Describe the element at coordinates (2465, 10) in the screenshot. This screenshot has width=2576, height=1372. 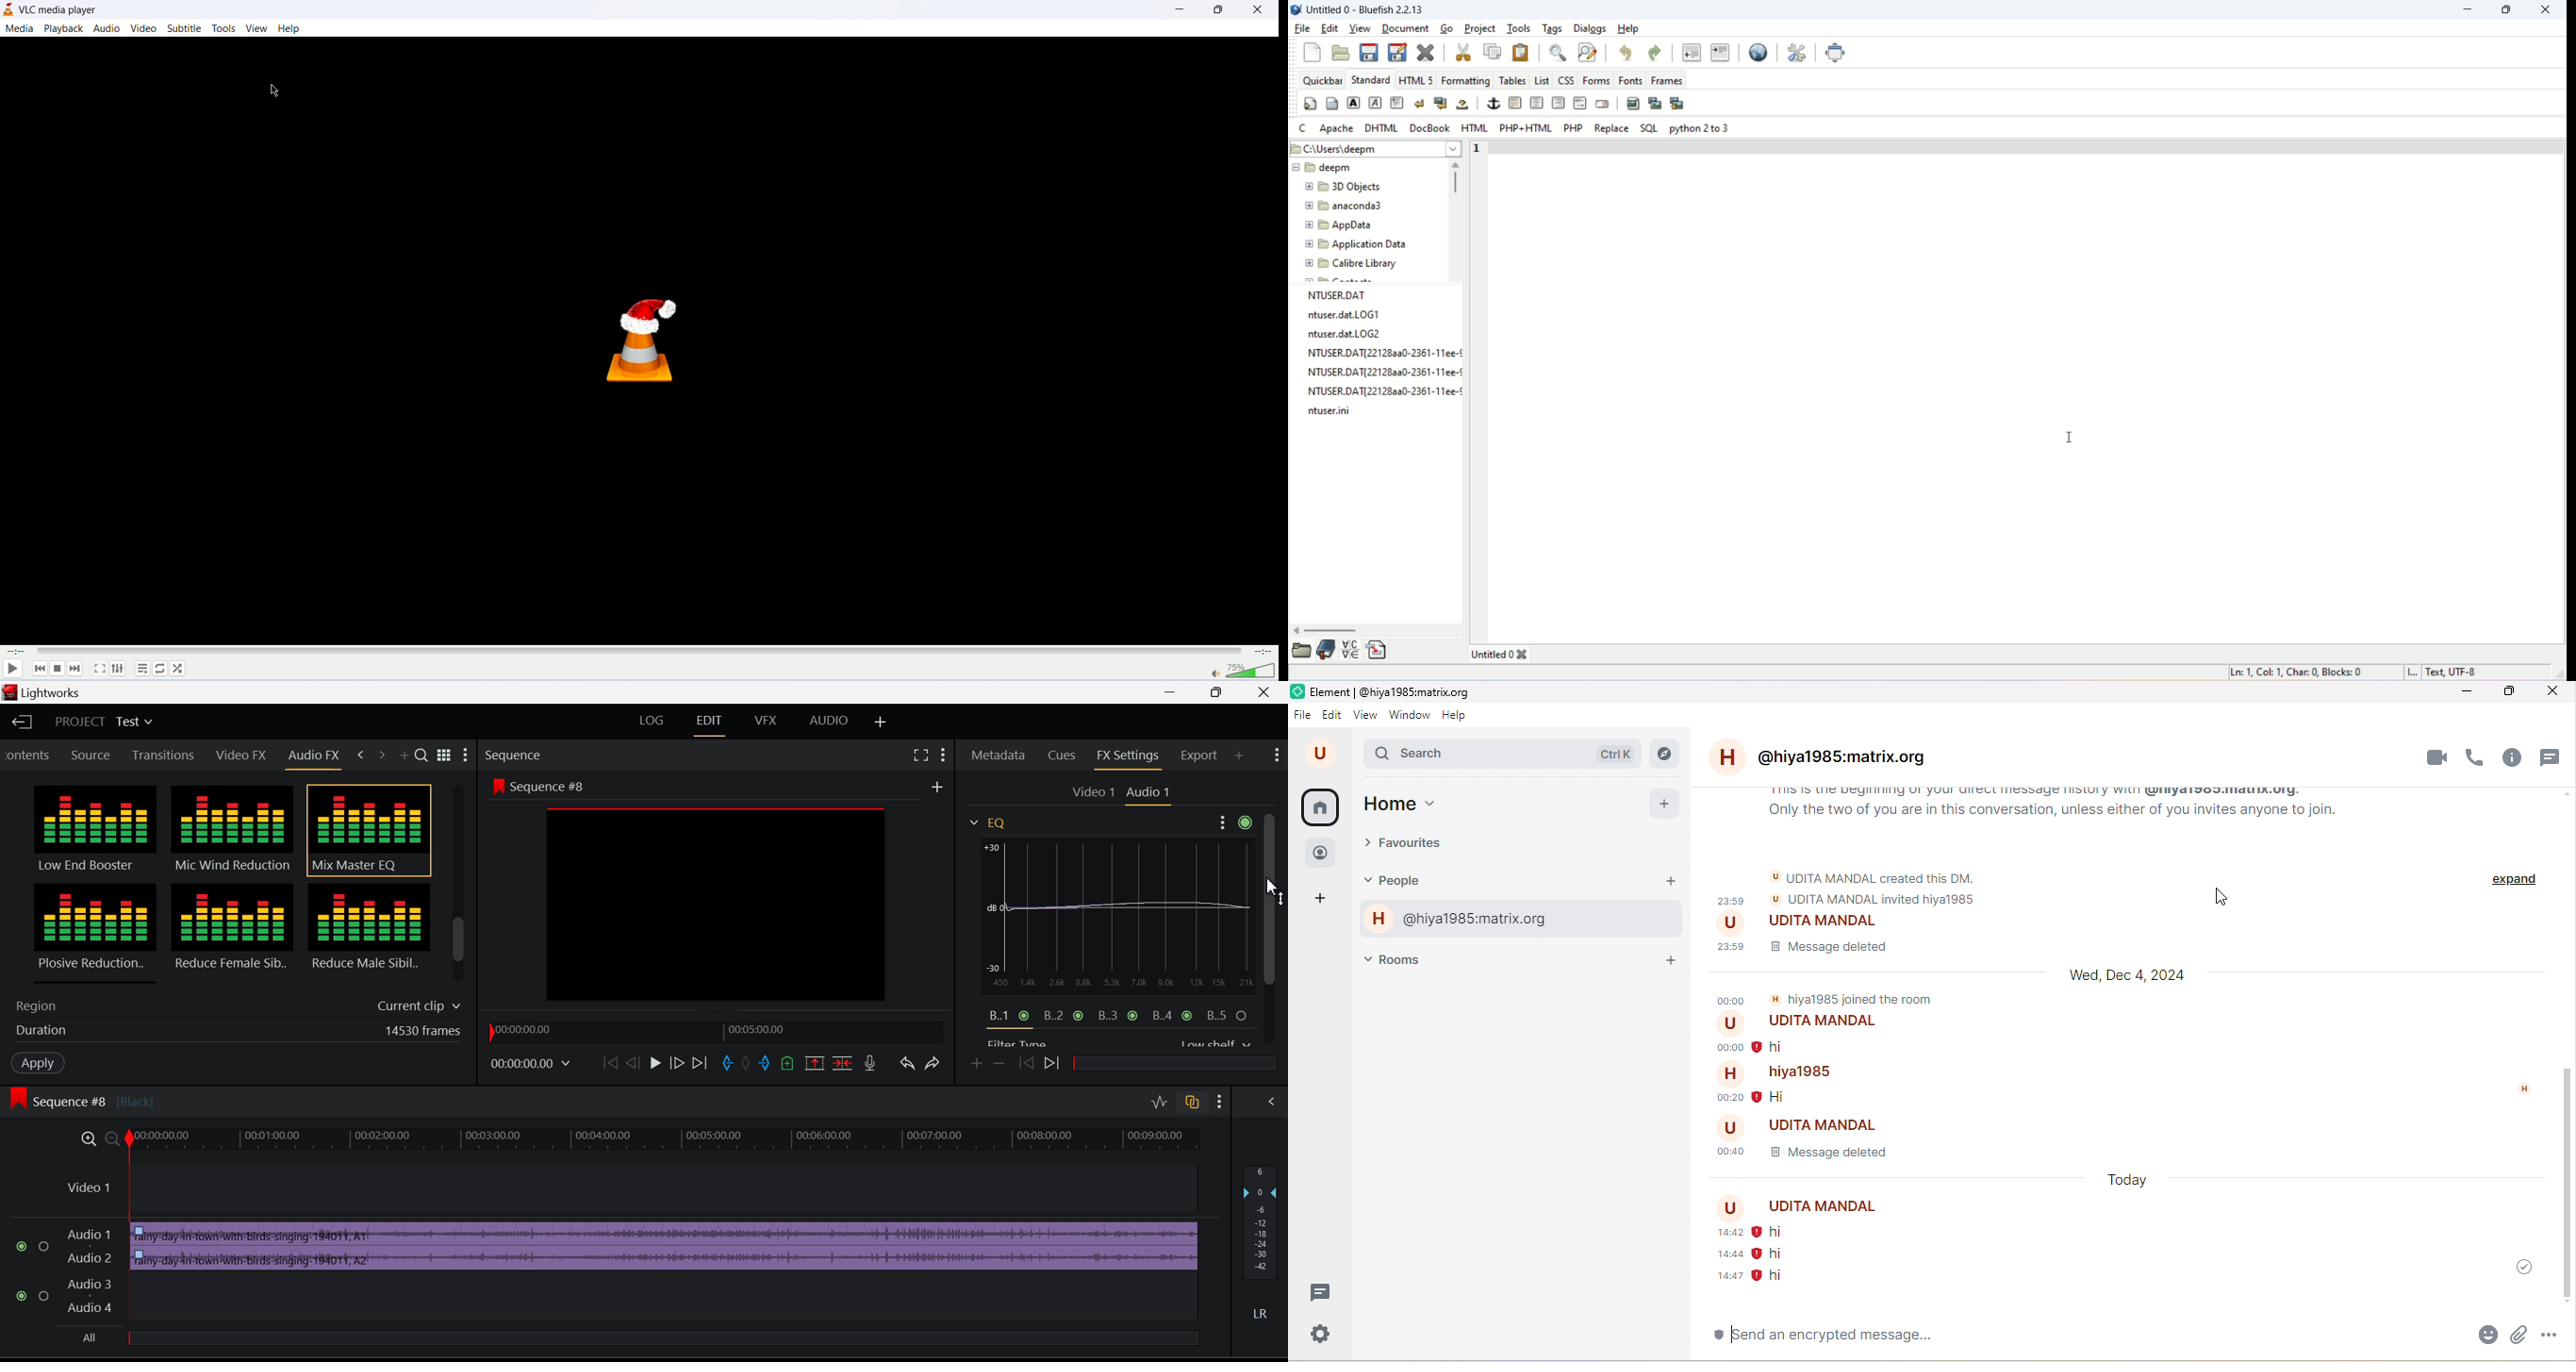
I see `minimize` at that location.